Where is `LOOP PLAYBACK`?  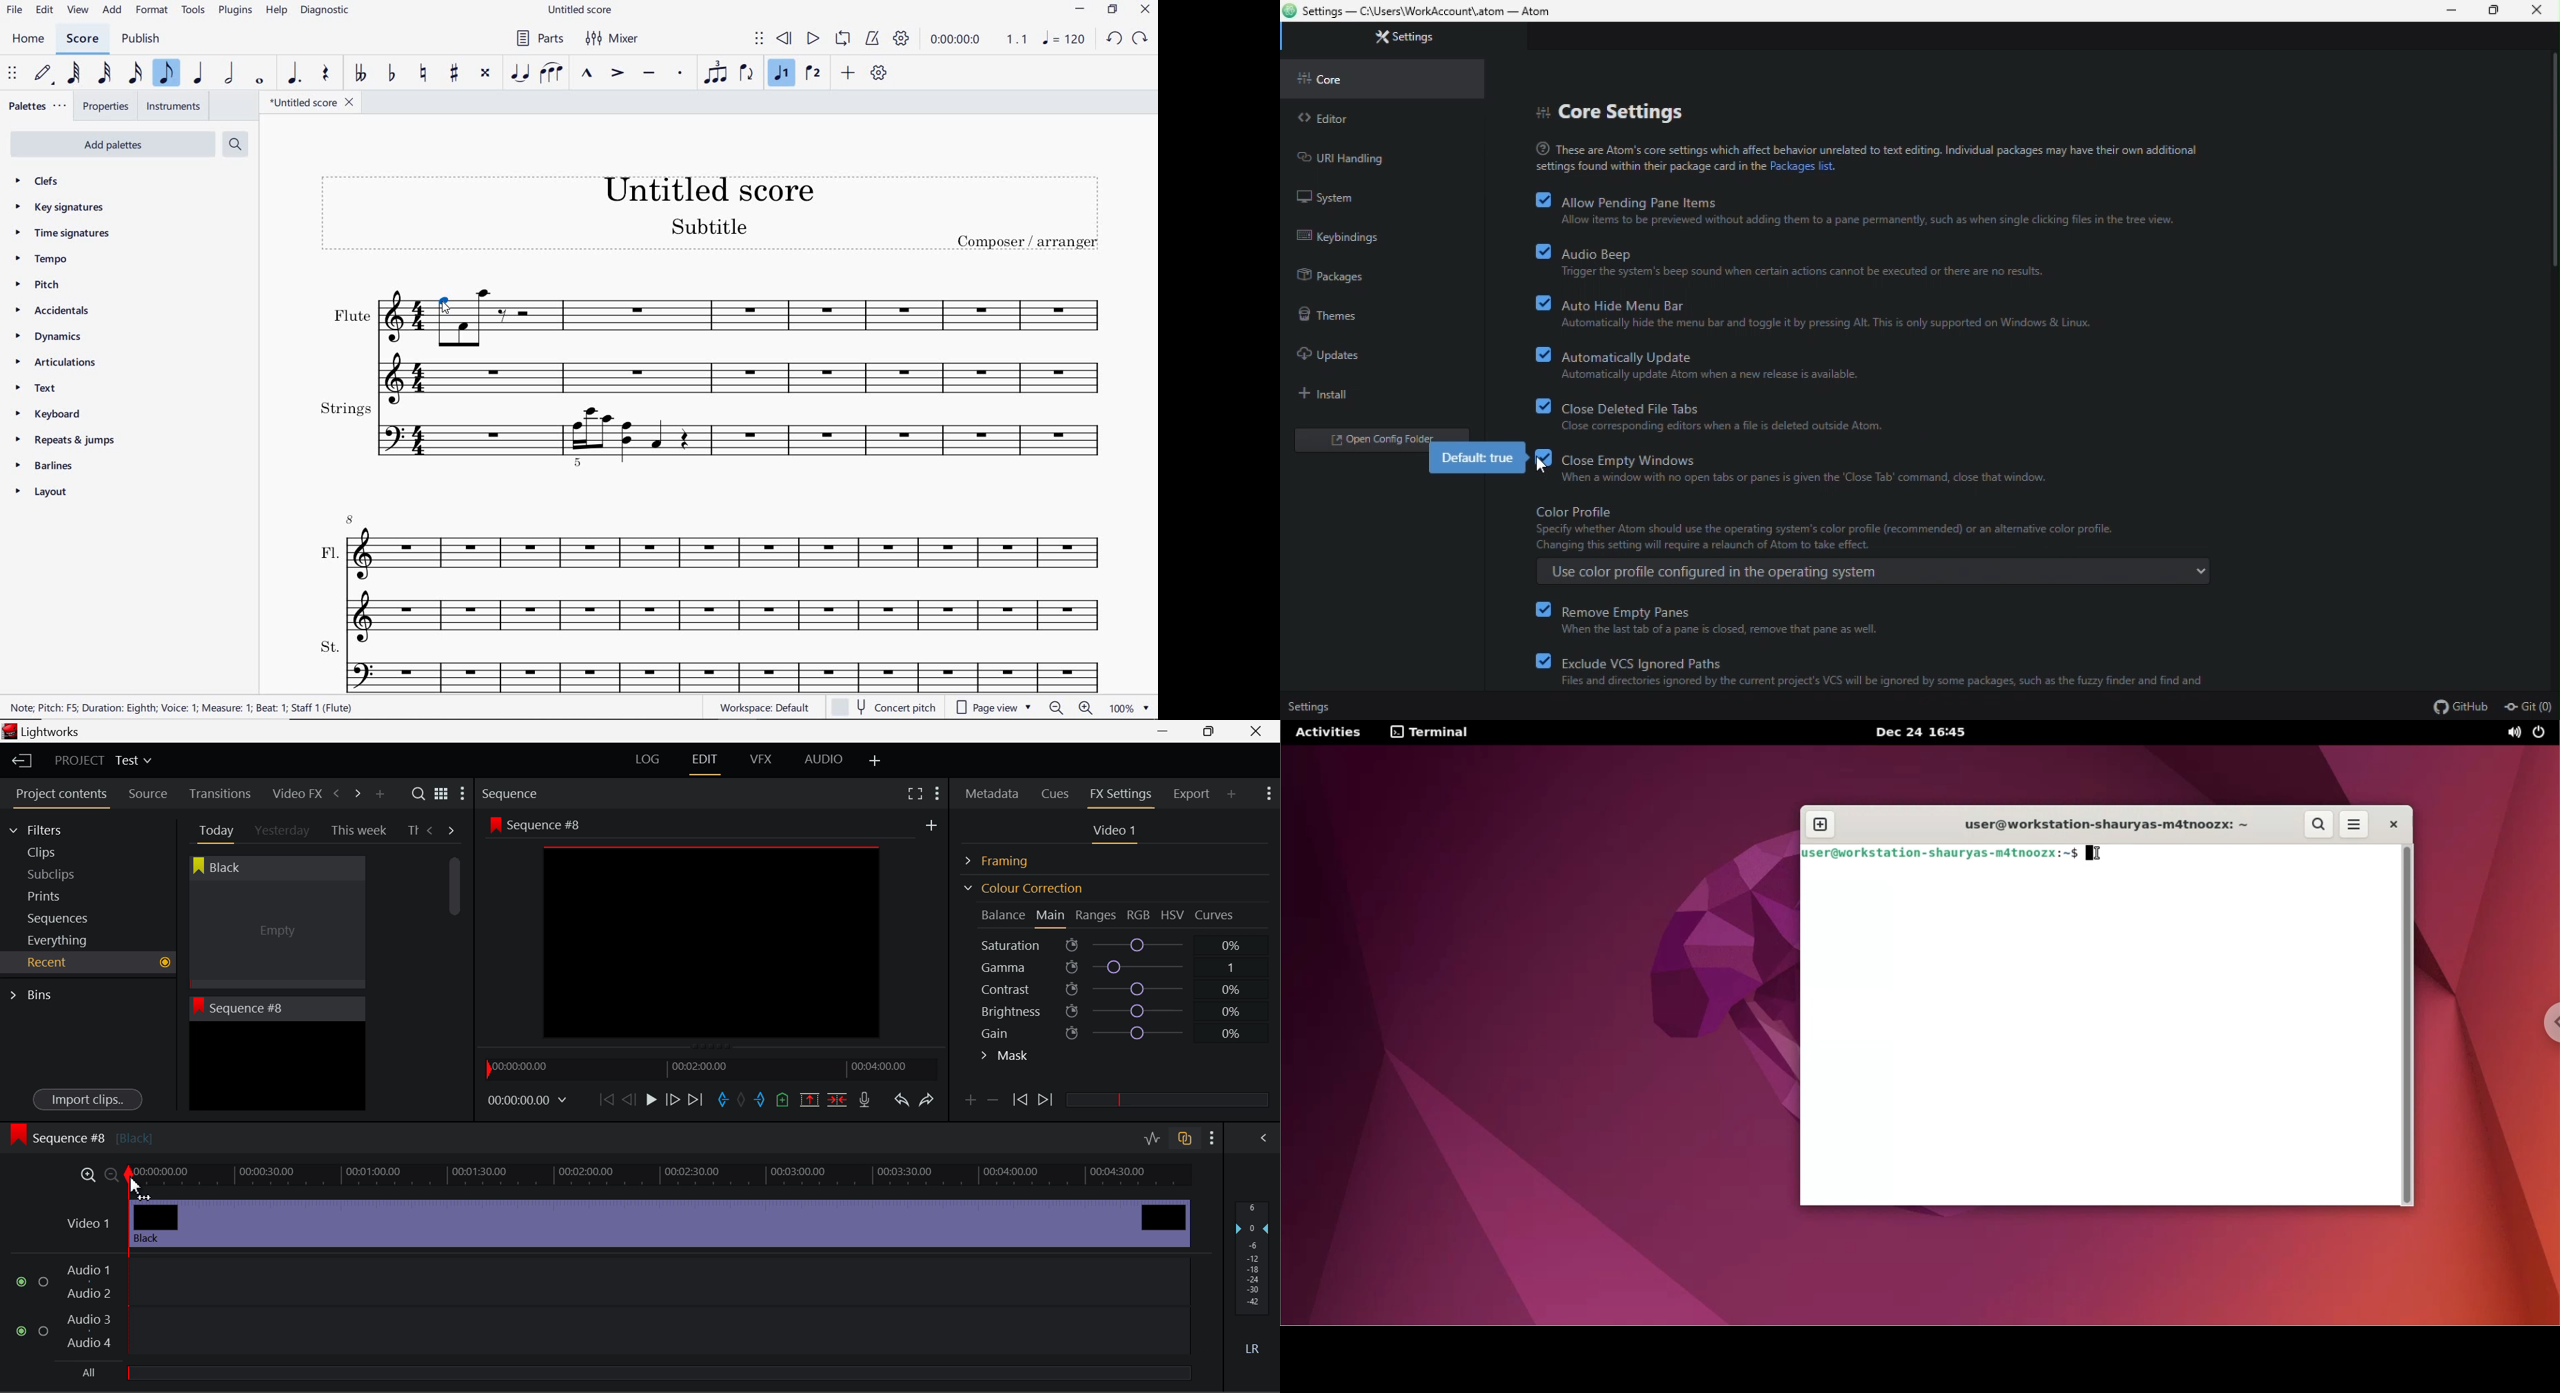
LOOP PLAYBACK is located at coordinates (843, 39).